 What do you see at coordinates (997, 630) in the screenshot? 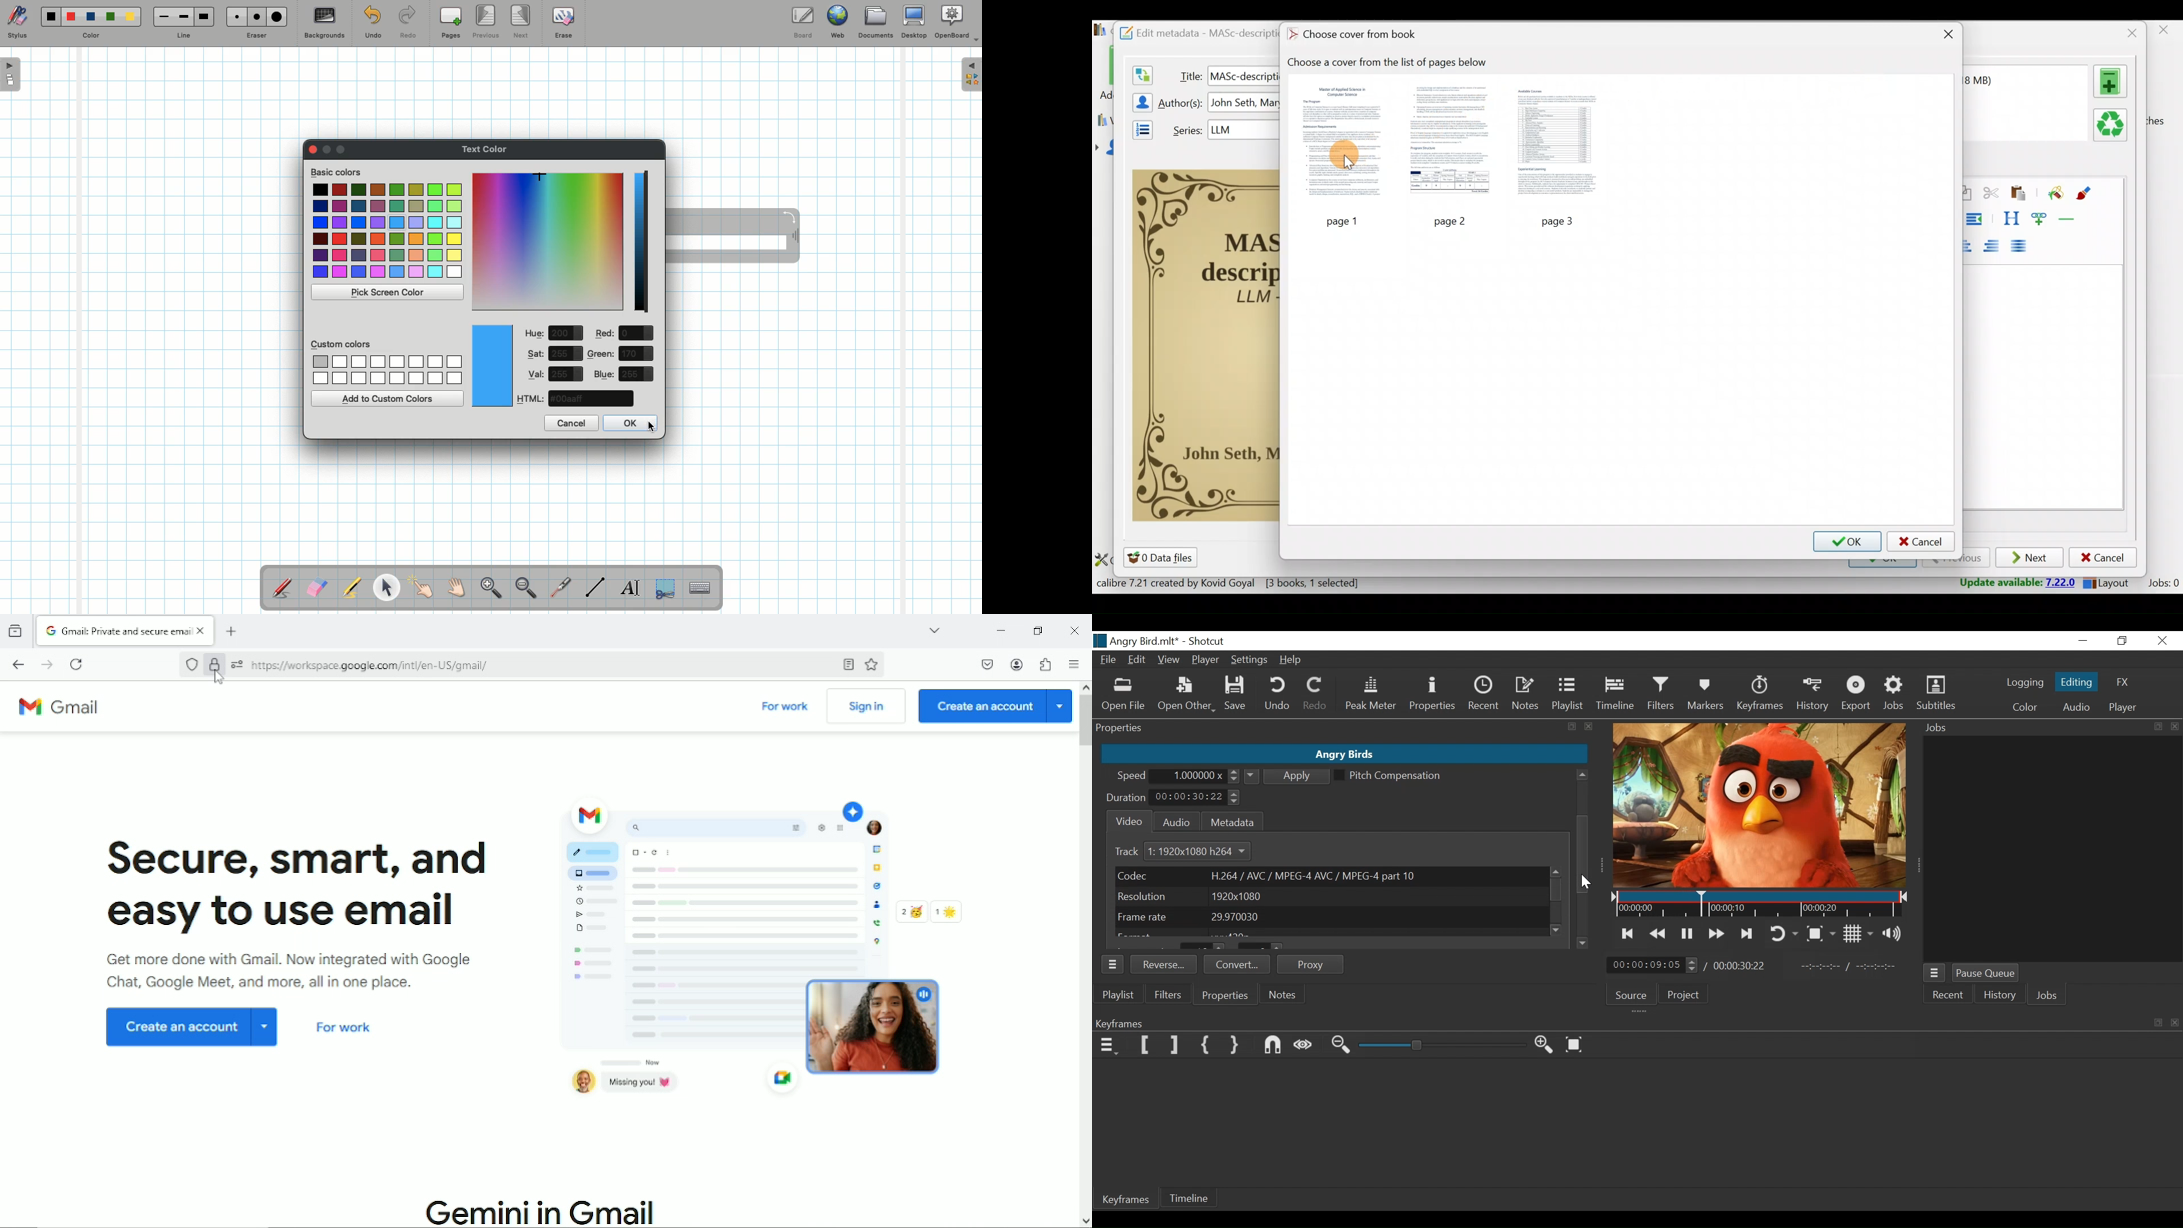
I see `Minimize` at bounding box center [997, 630].